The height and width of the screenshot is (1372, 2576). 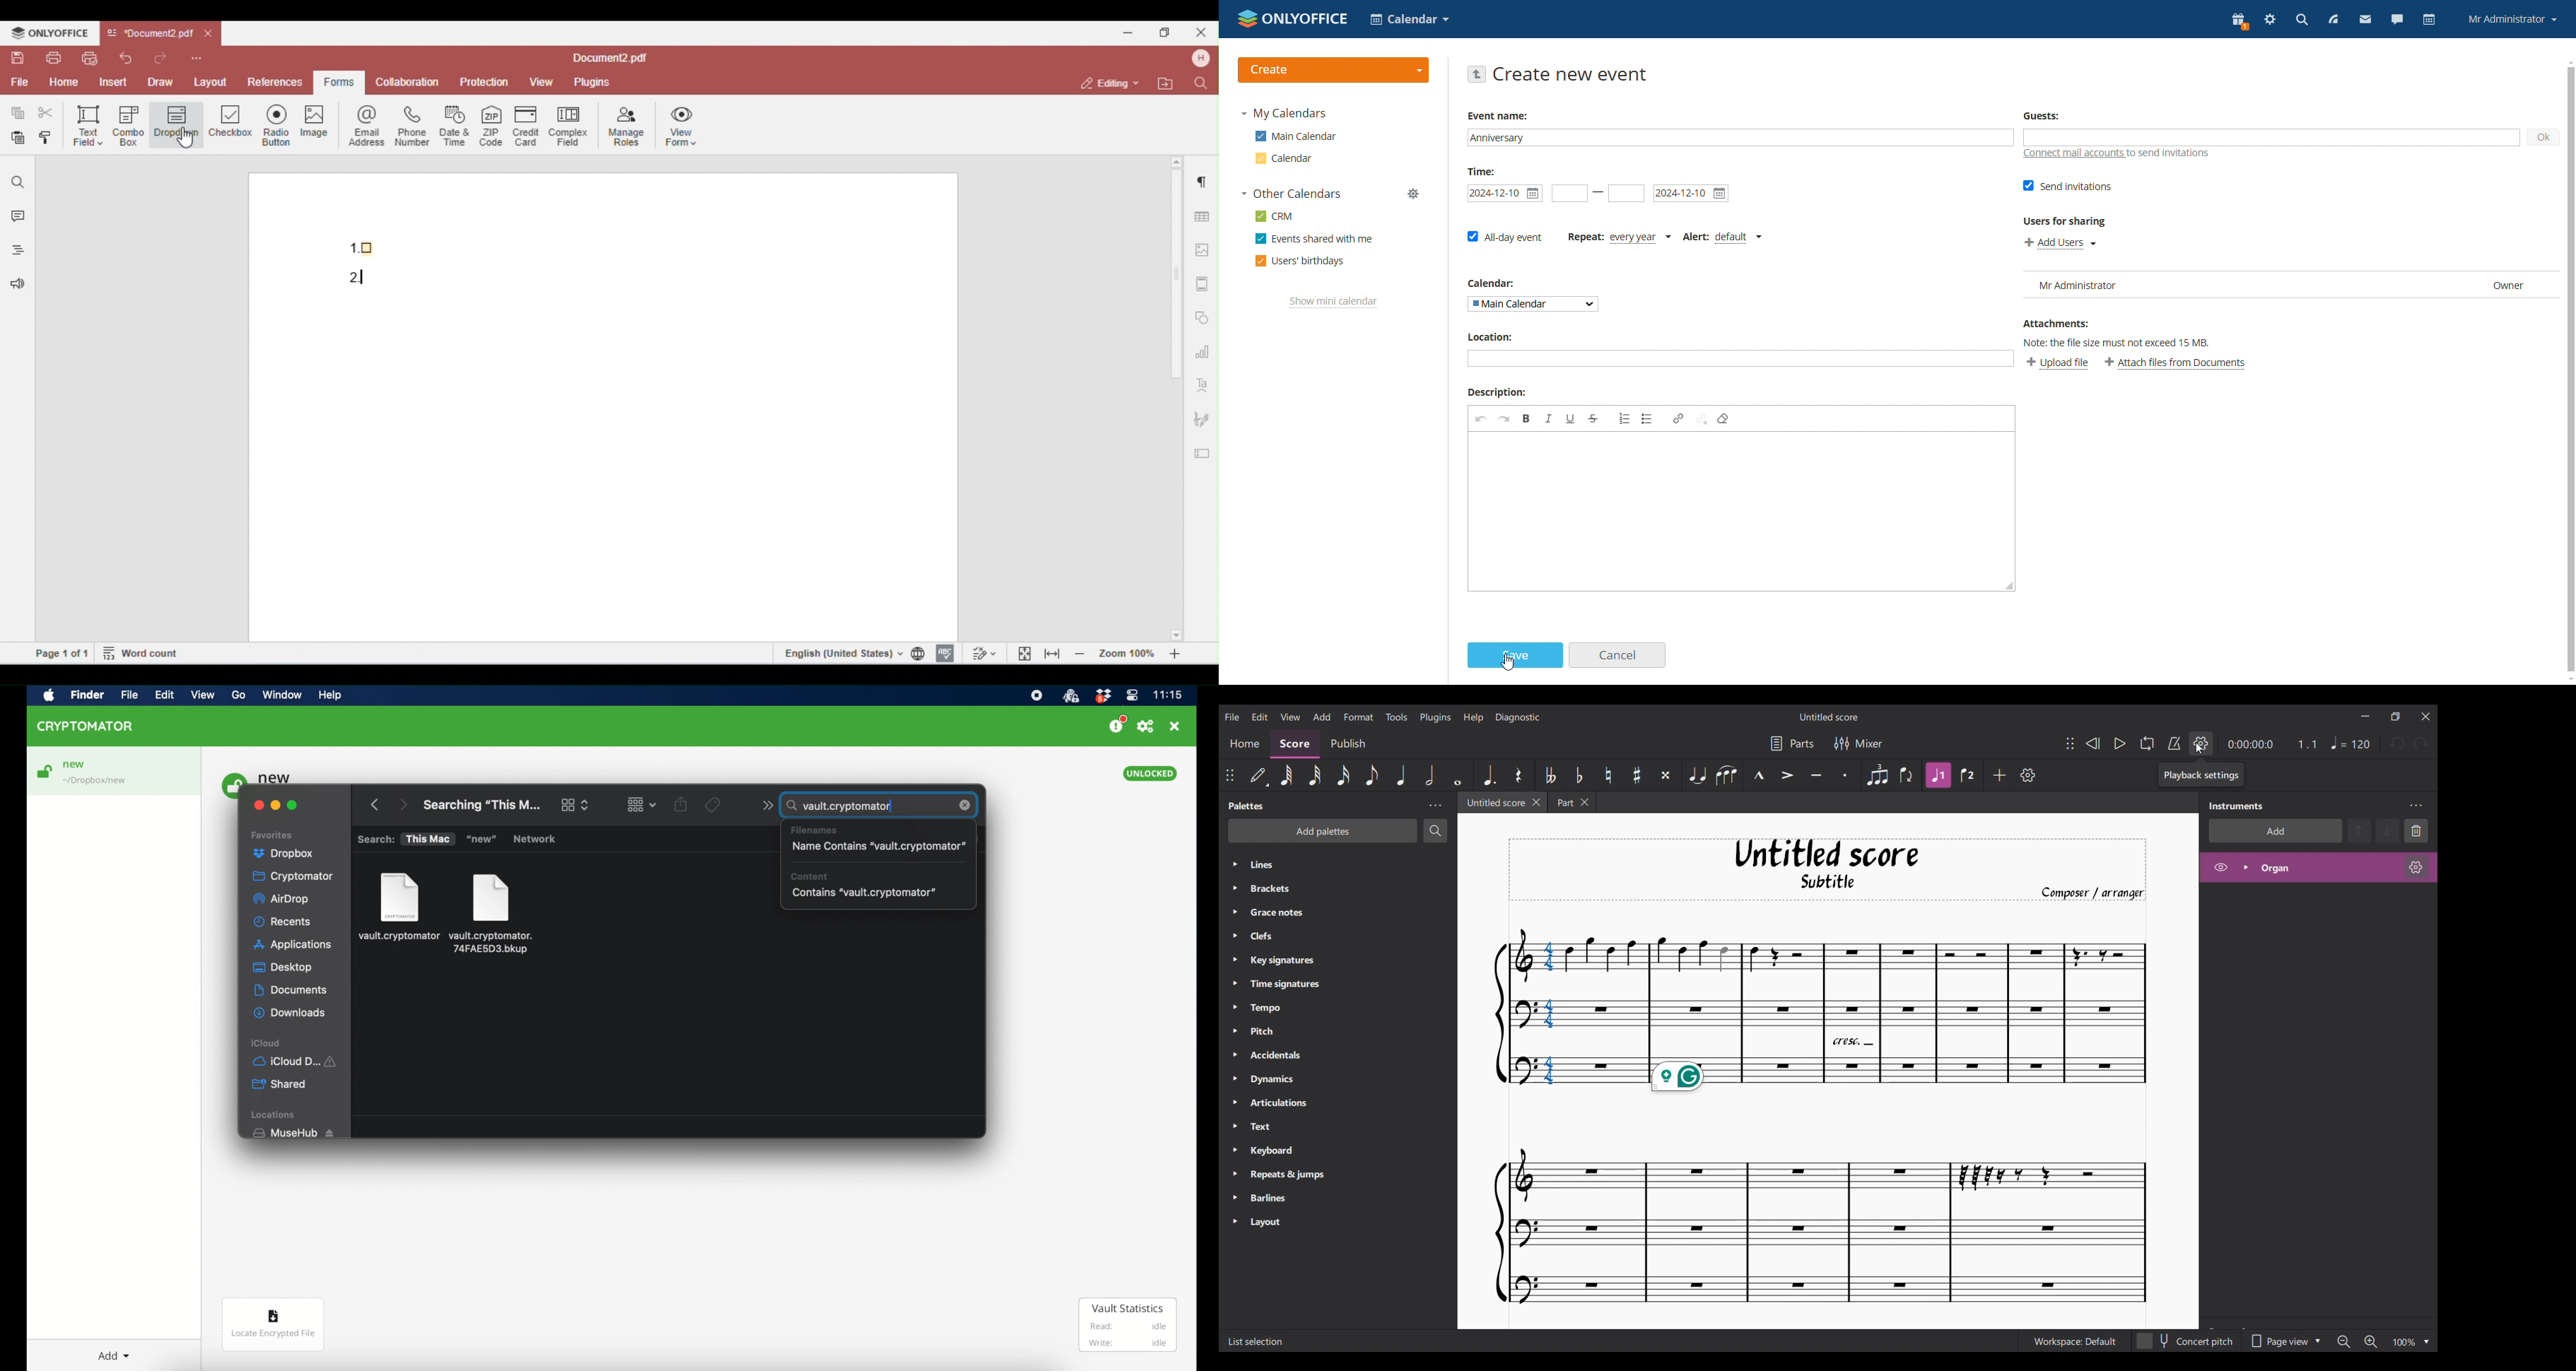 I want to click on Description of current selection, so click(x=2202, y=774).